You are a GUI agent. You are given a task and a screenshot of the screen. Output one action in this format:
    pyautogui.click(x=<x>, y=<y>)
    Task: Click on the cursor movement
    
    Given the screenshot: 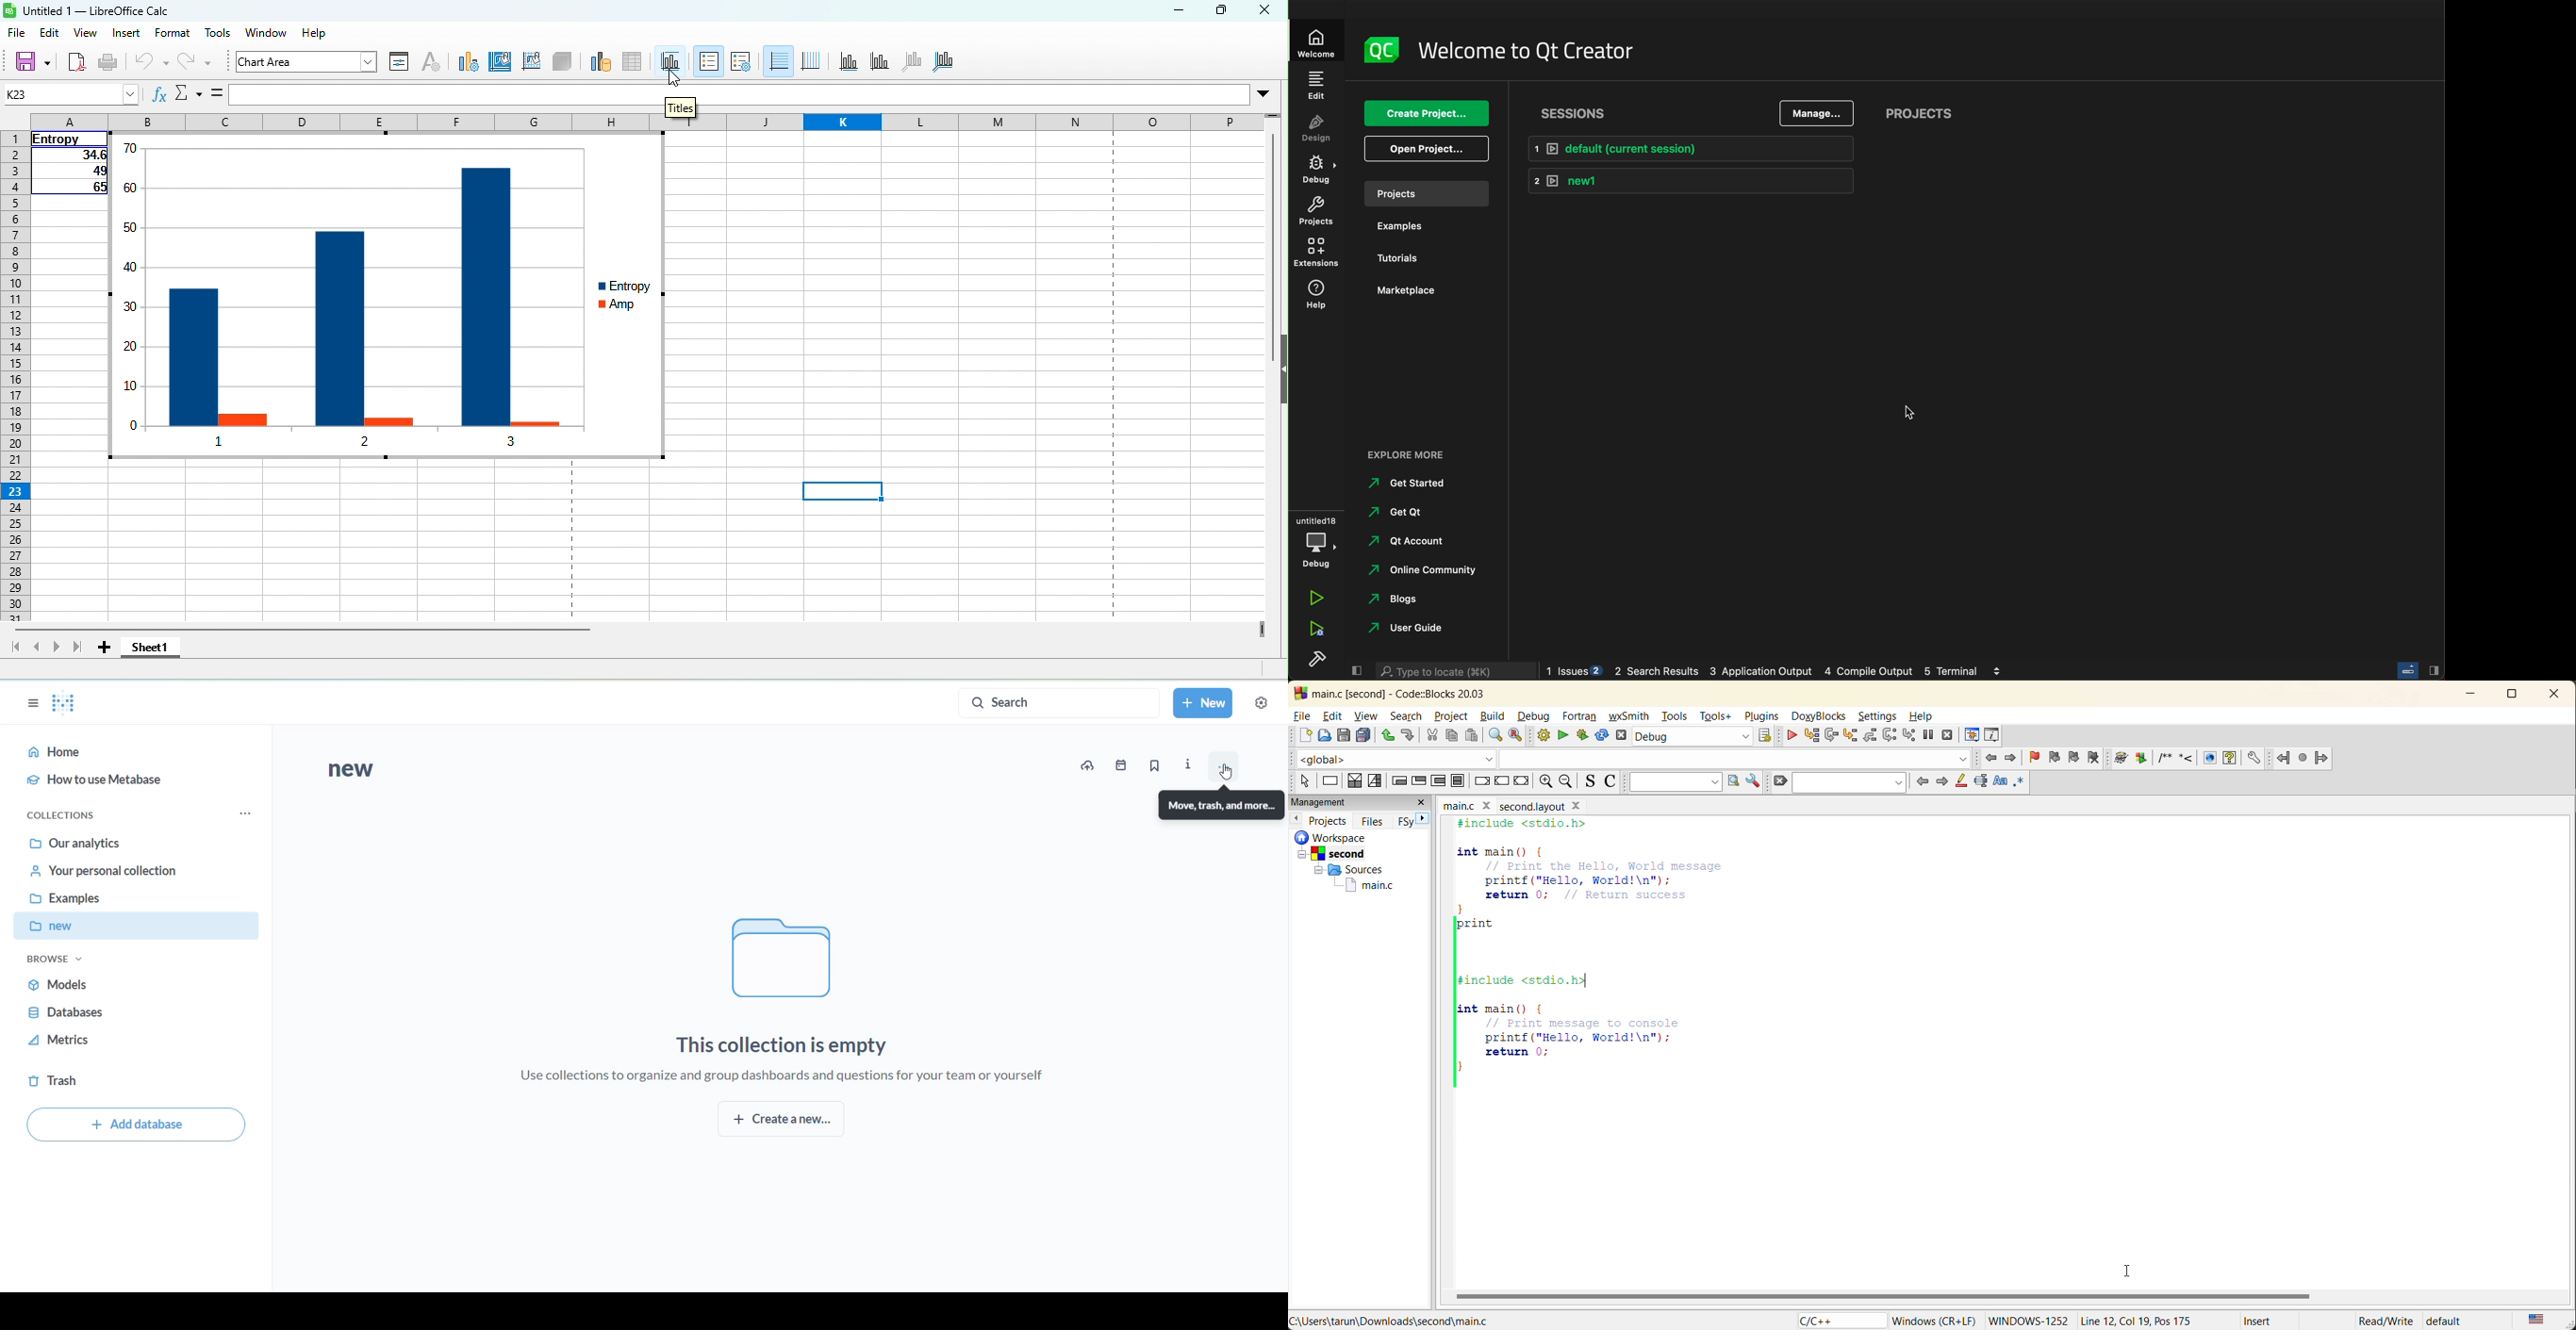 What is the action you would take?
    pyautogui.click(x=597, y=418)
    